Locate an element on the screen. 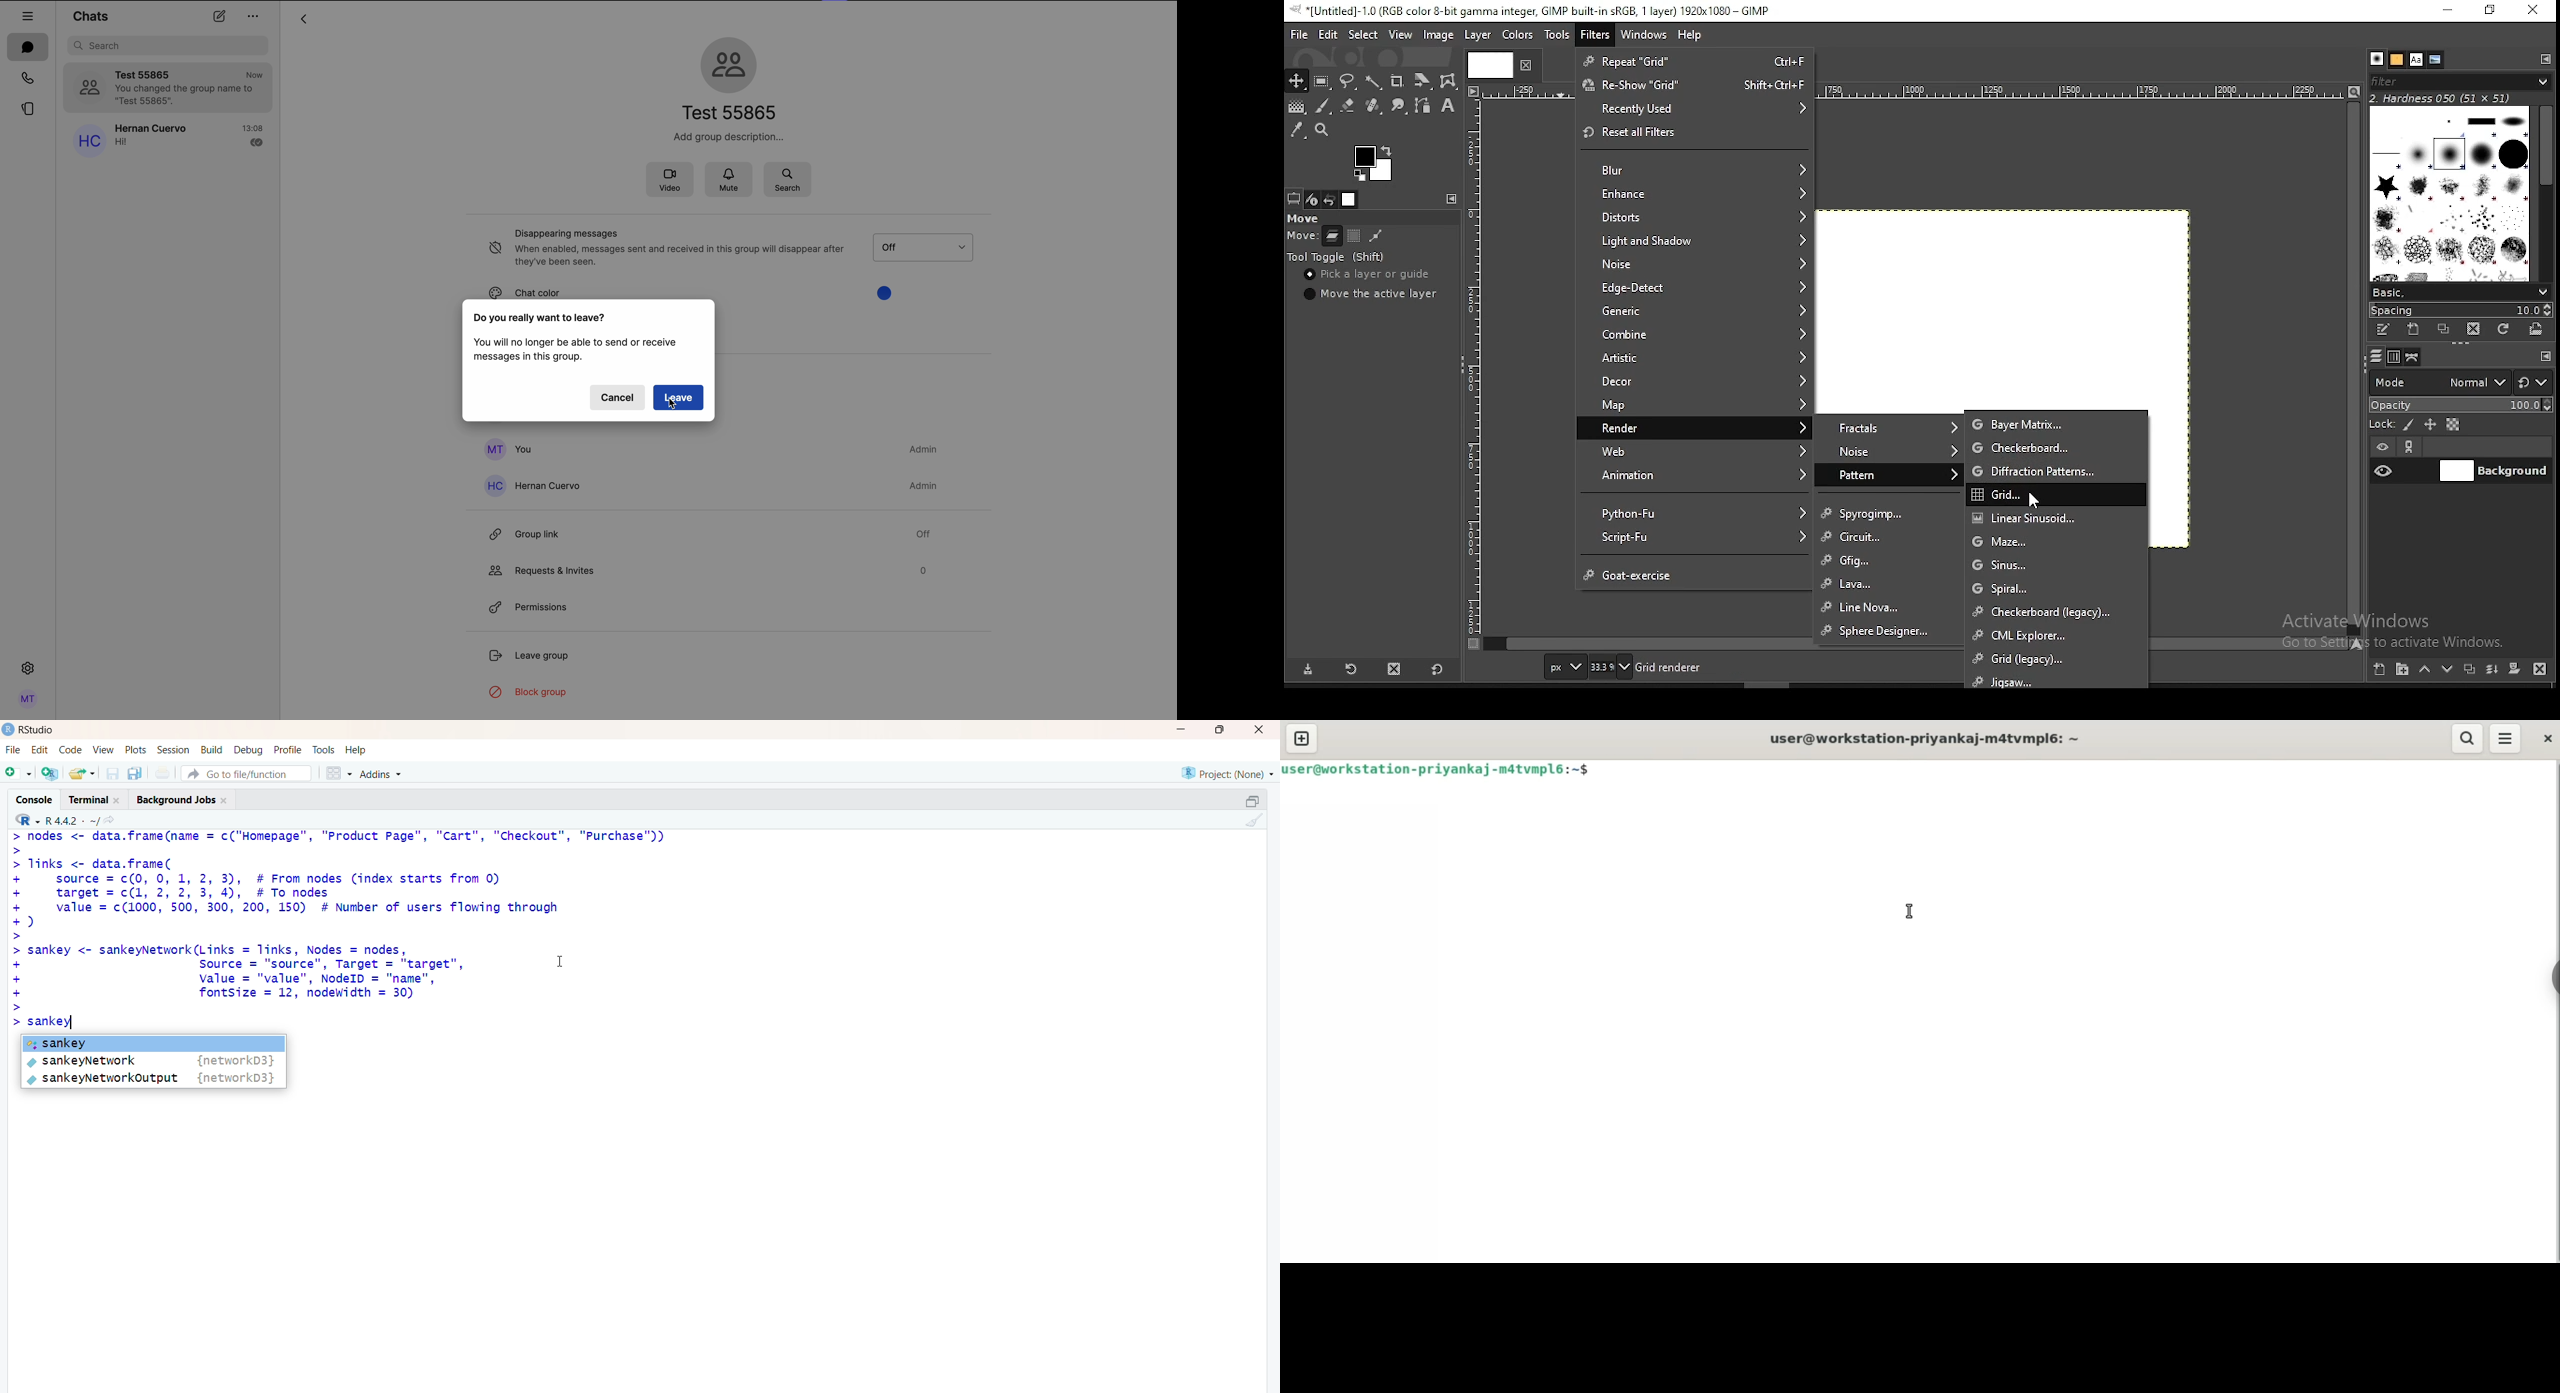 This screenshot has width=2576, height=1400. menu is located at coordinates (17, 774).